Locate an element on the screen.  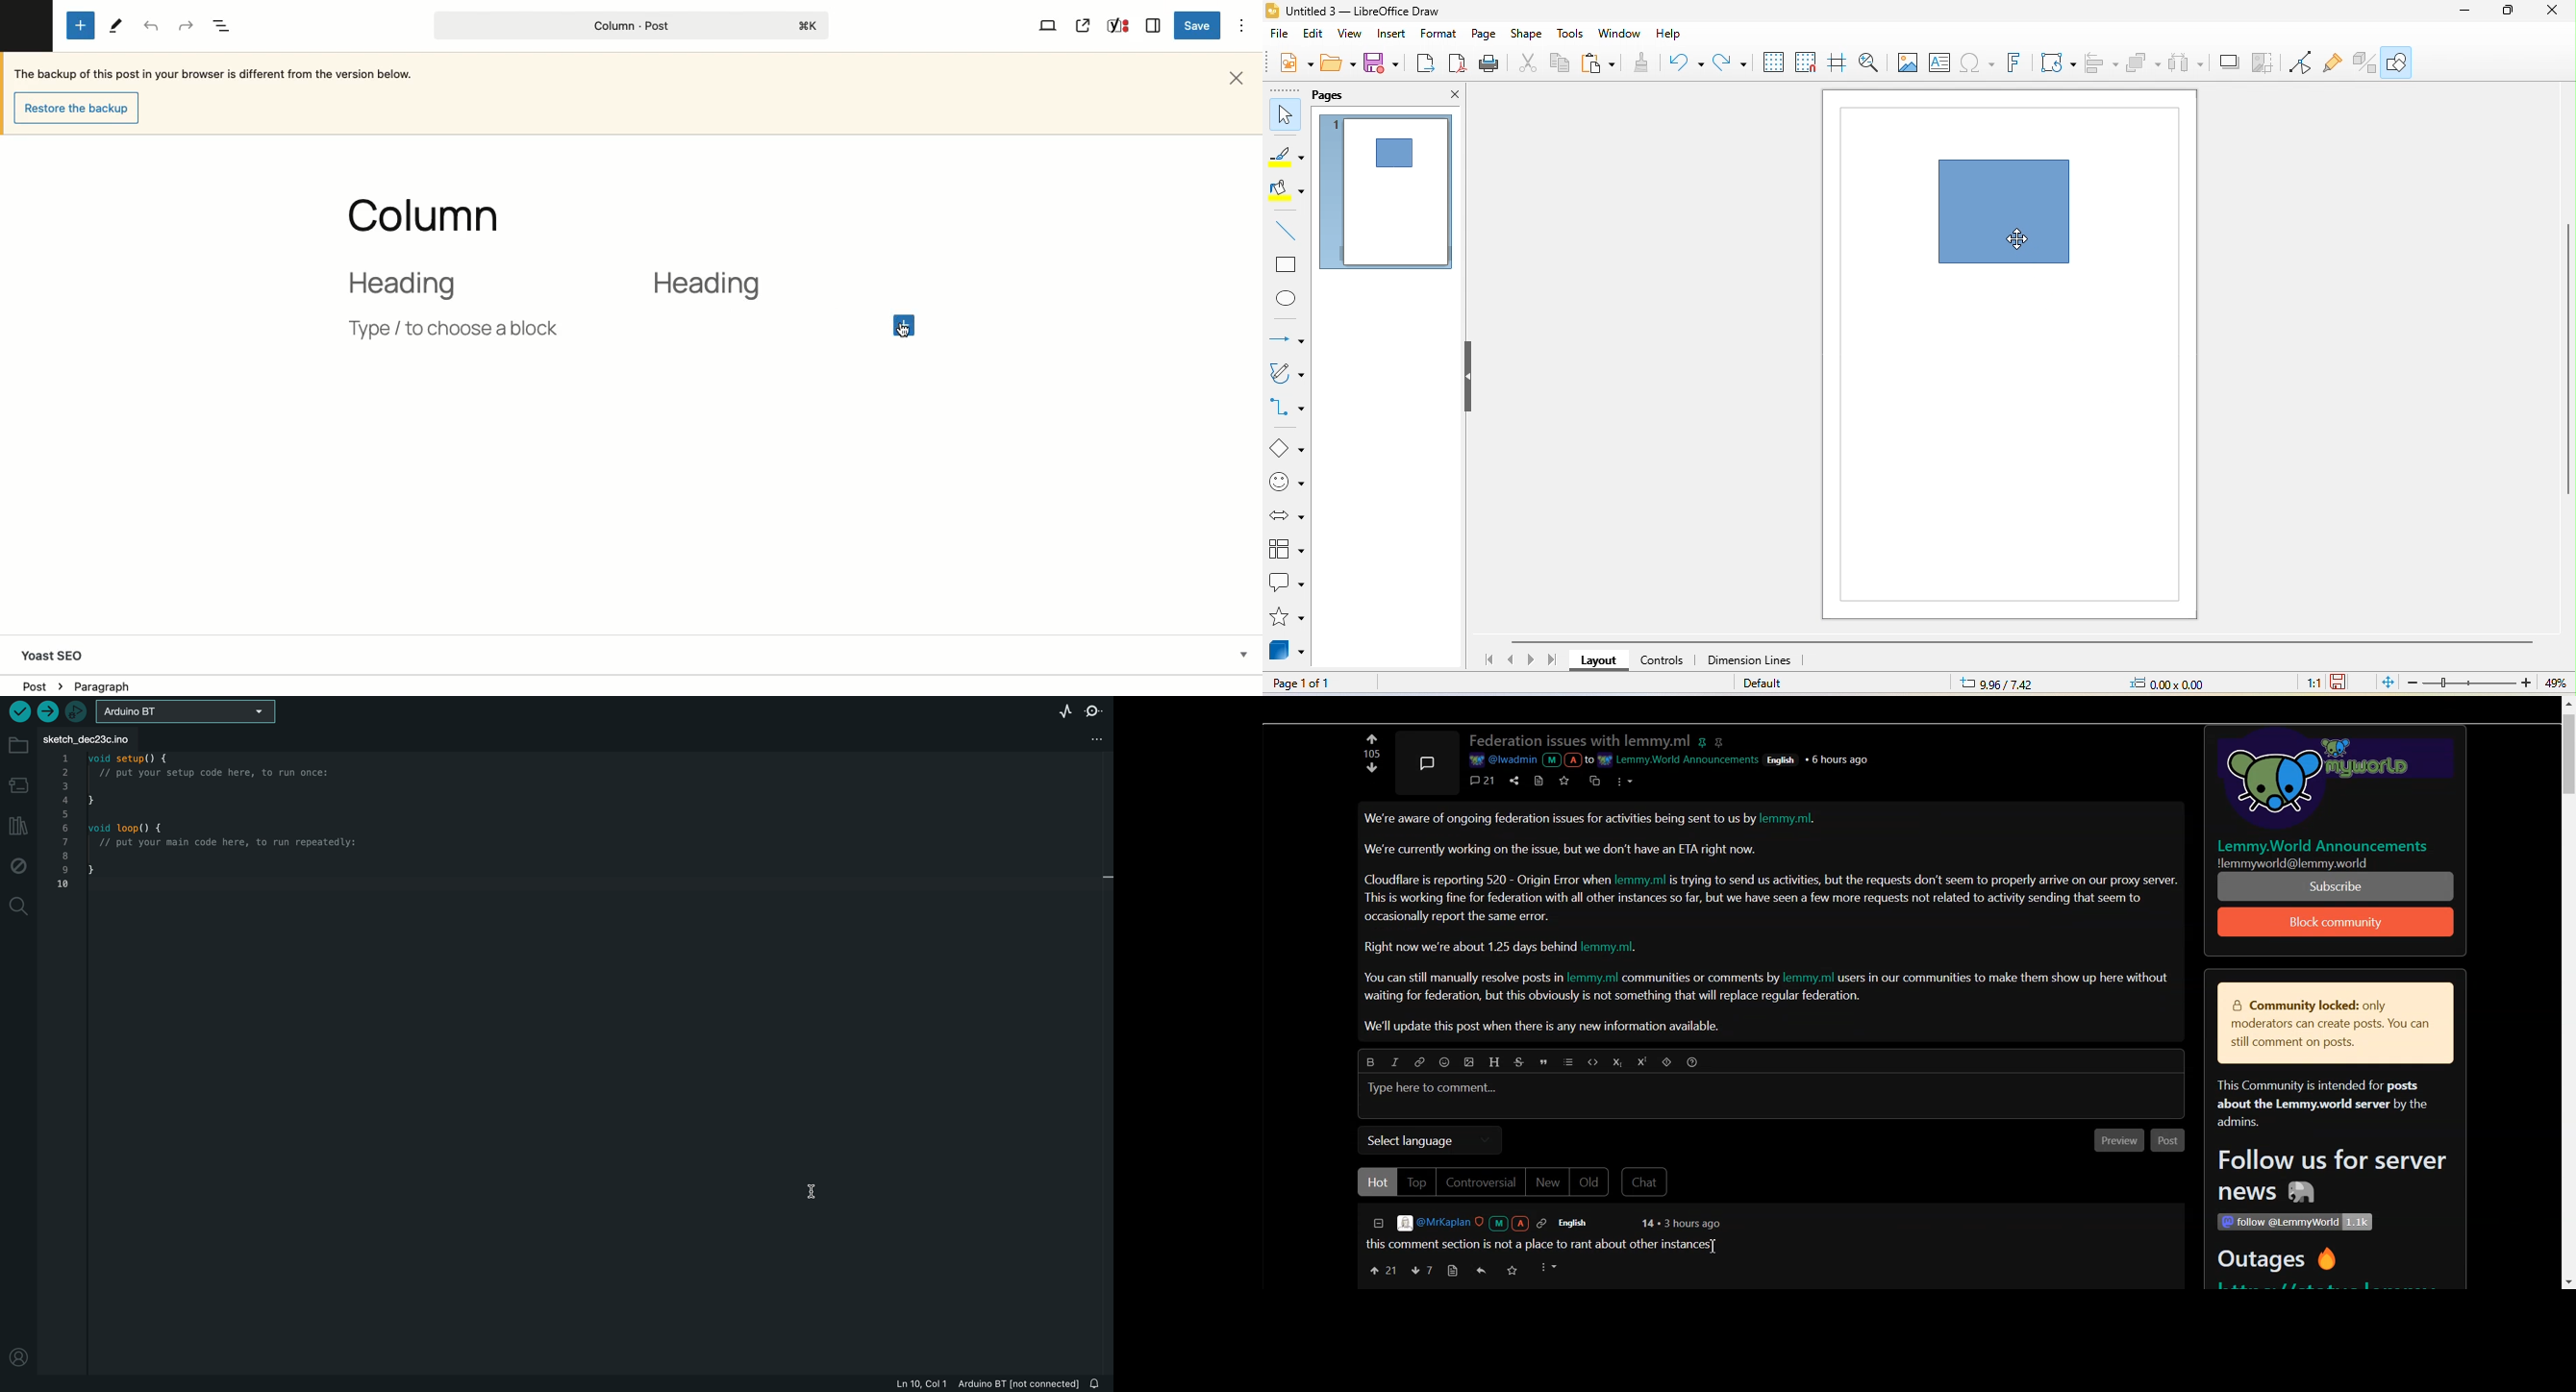
last page is located at coordinates (1550, 660).